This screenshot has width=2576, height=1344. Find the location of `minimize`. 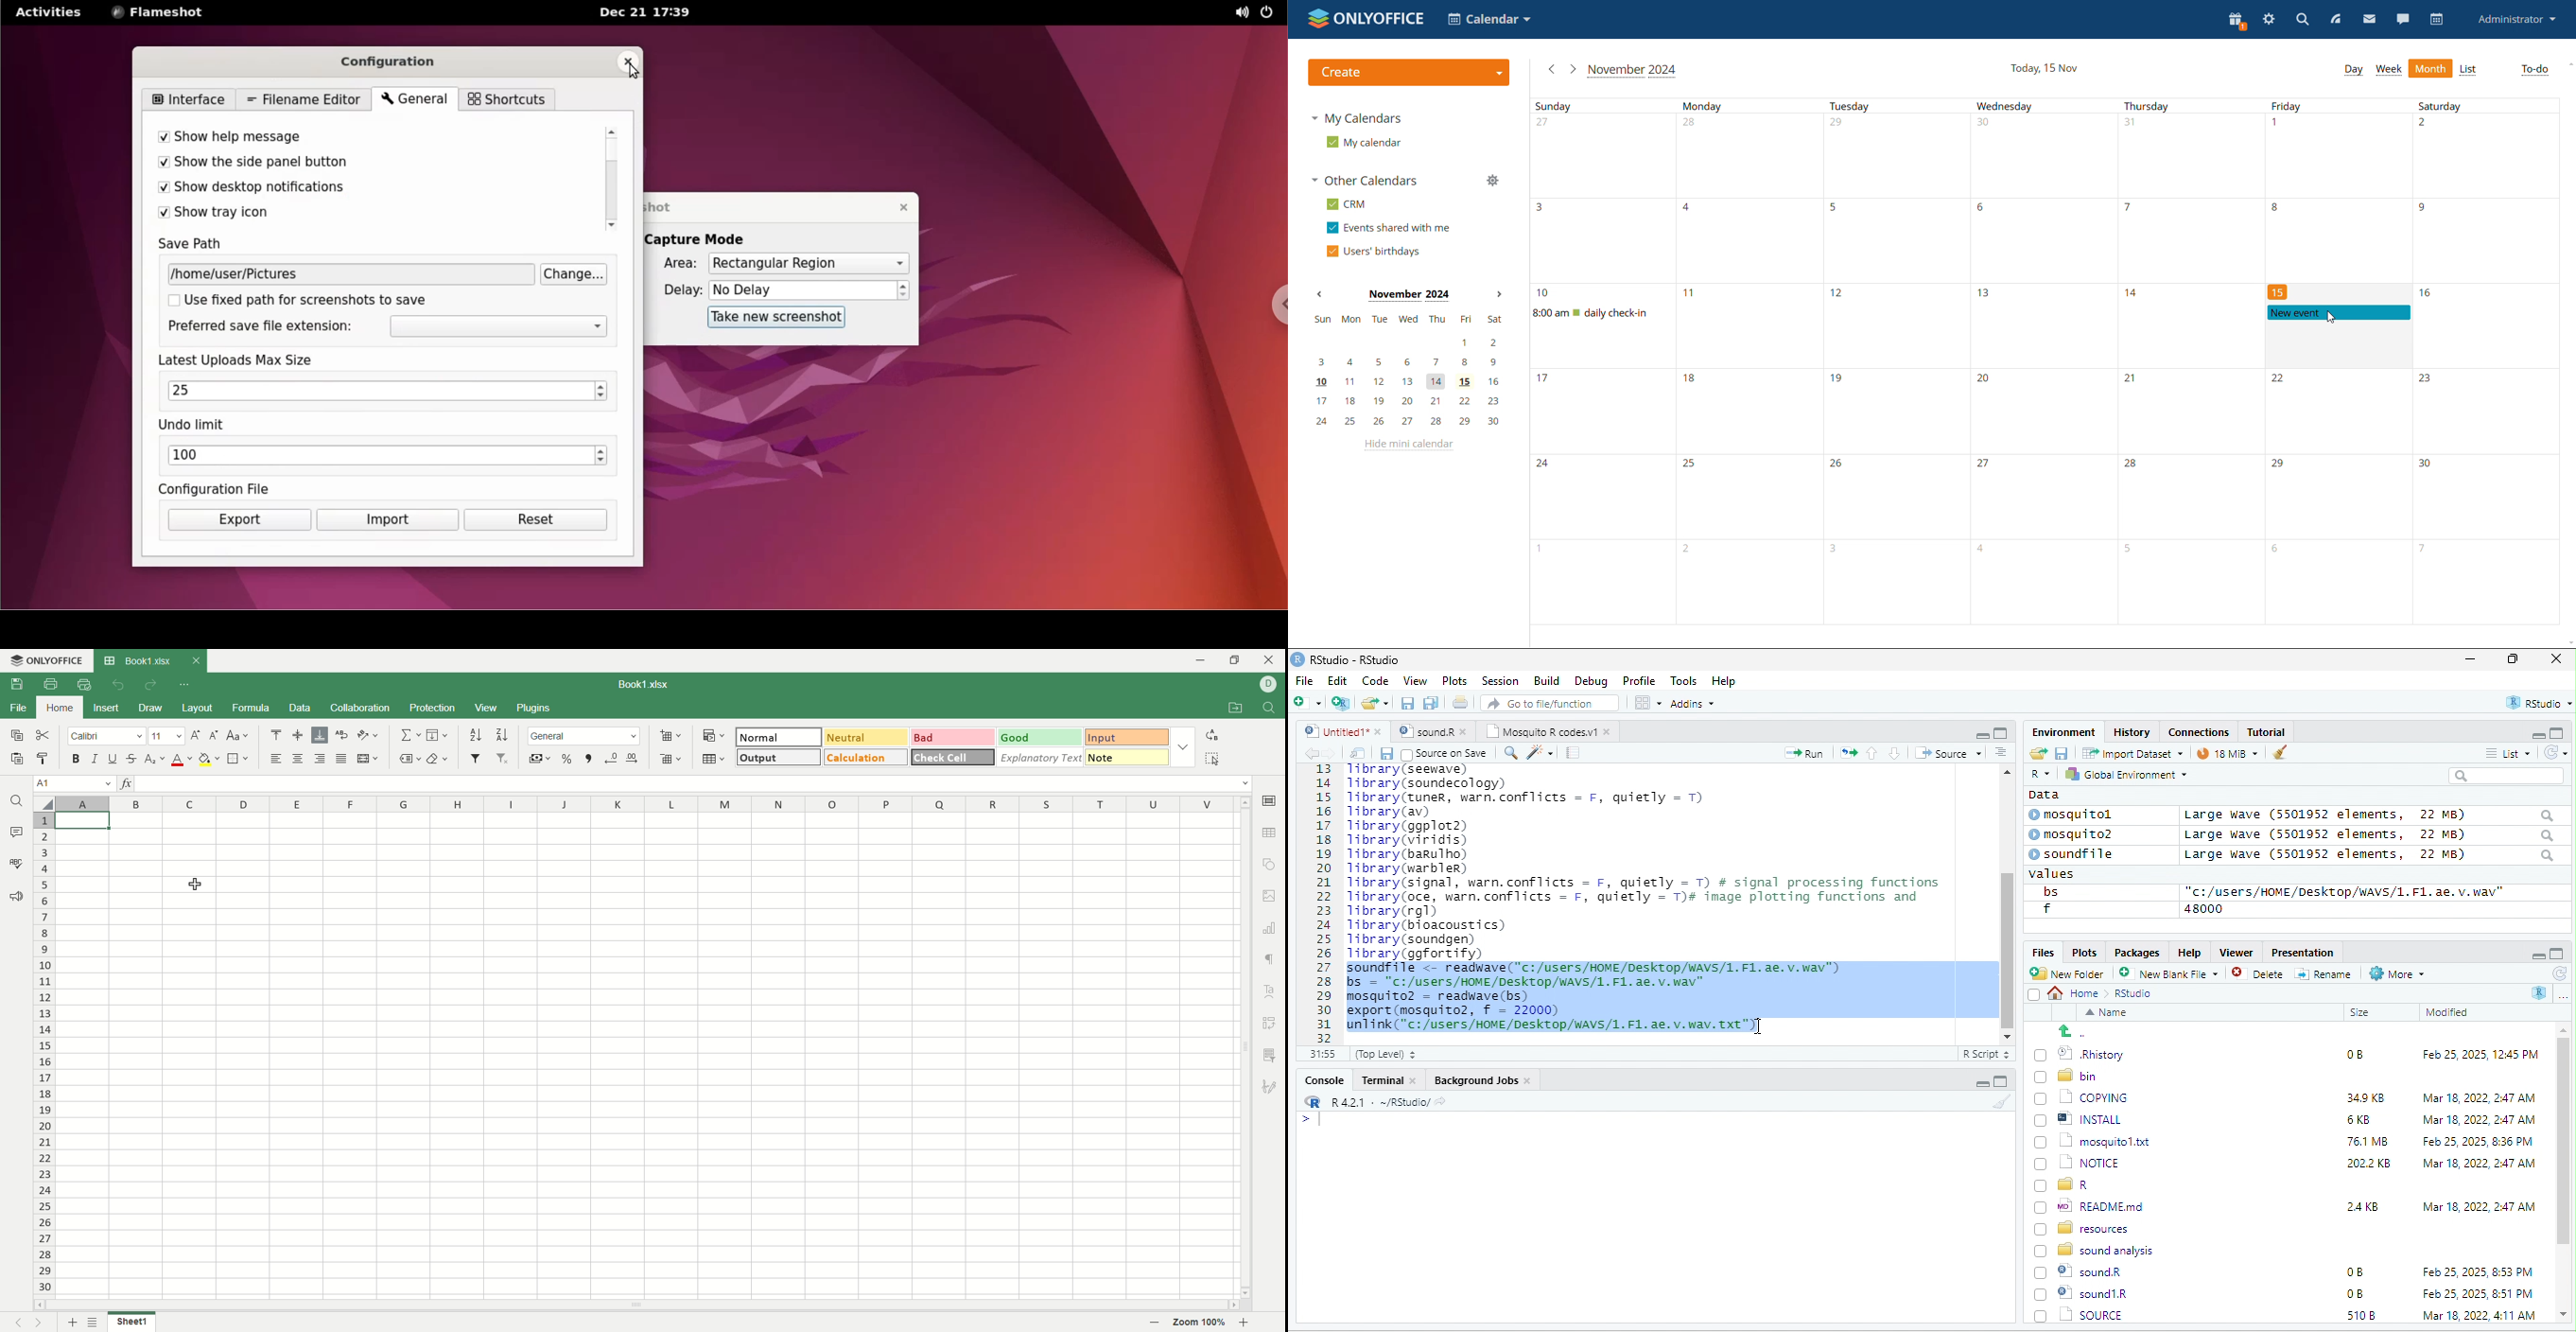

minimize is located at coordinates (1981, 734).